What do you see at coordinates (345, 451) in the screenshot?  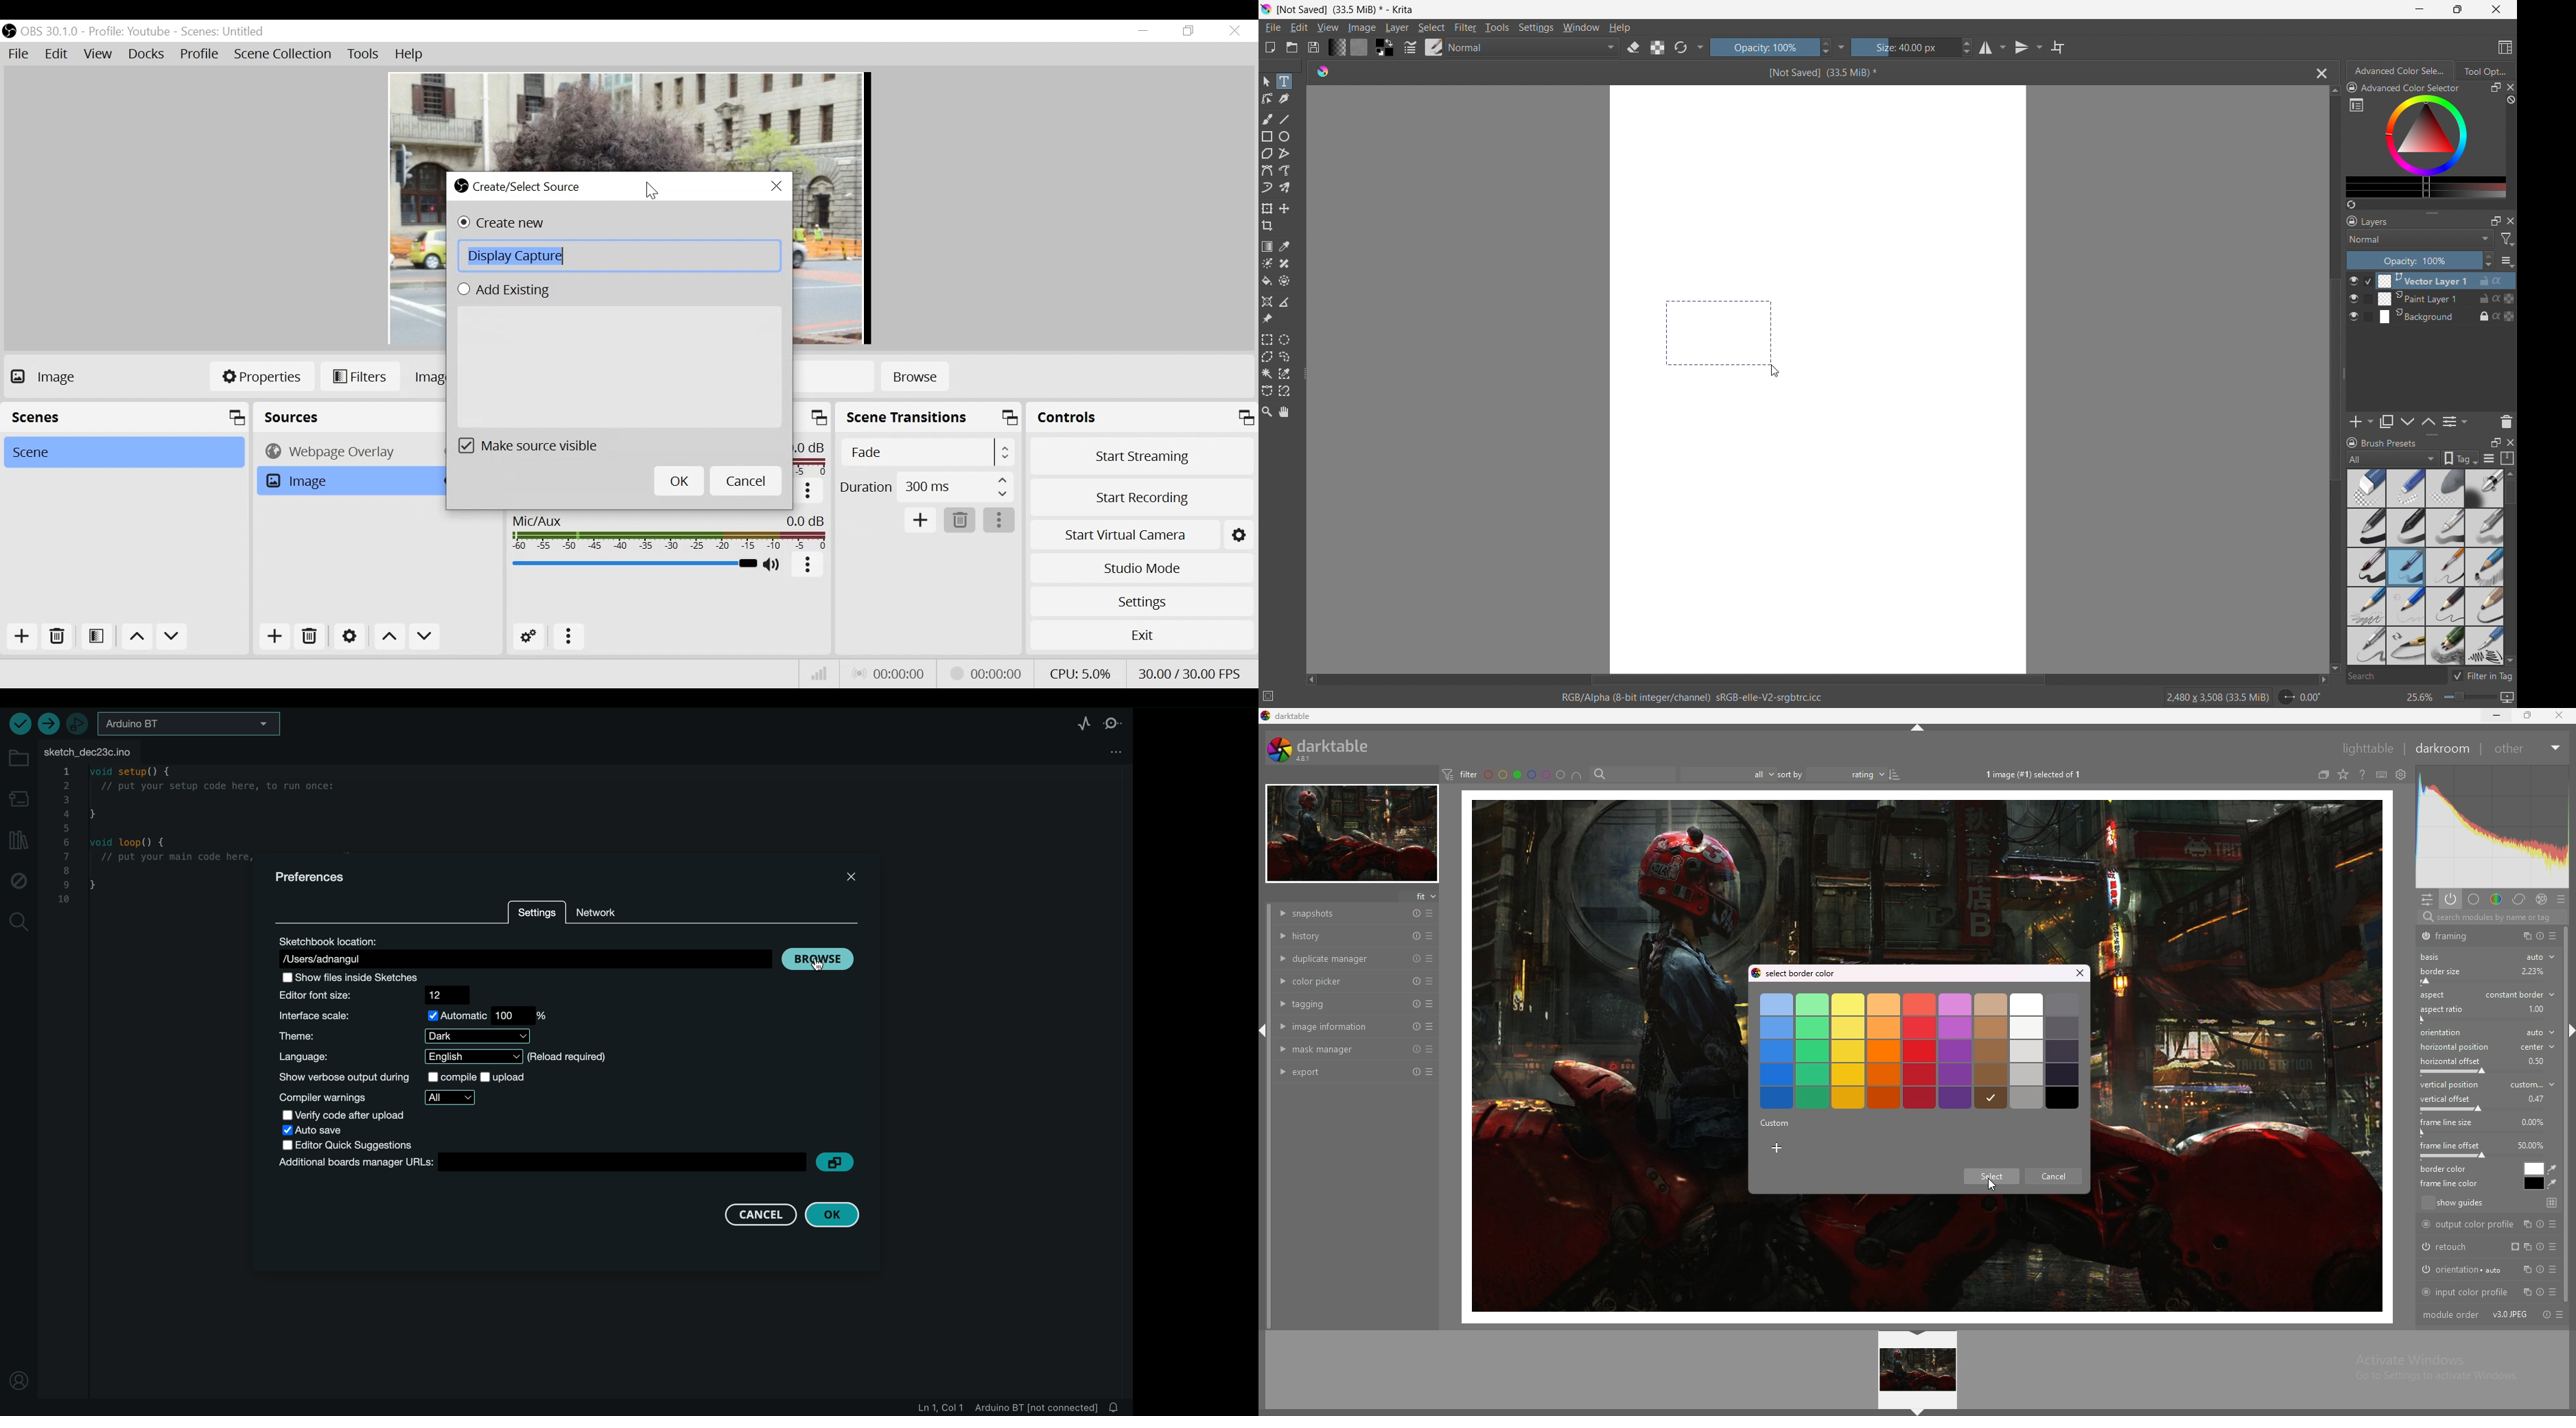 I see `Browser` at bounding box center [345, 451].